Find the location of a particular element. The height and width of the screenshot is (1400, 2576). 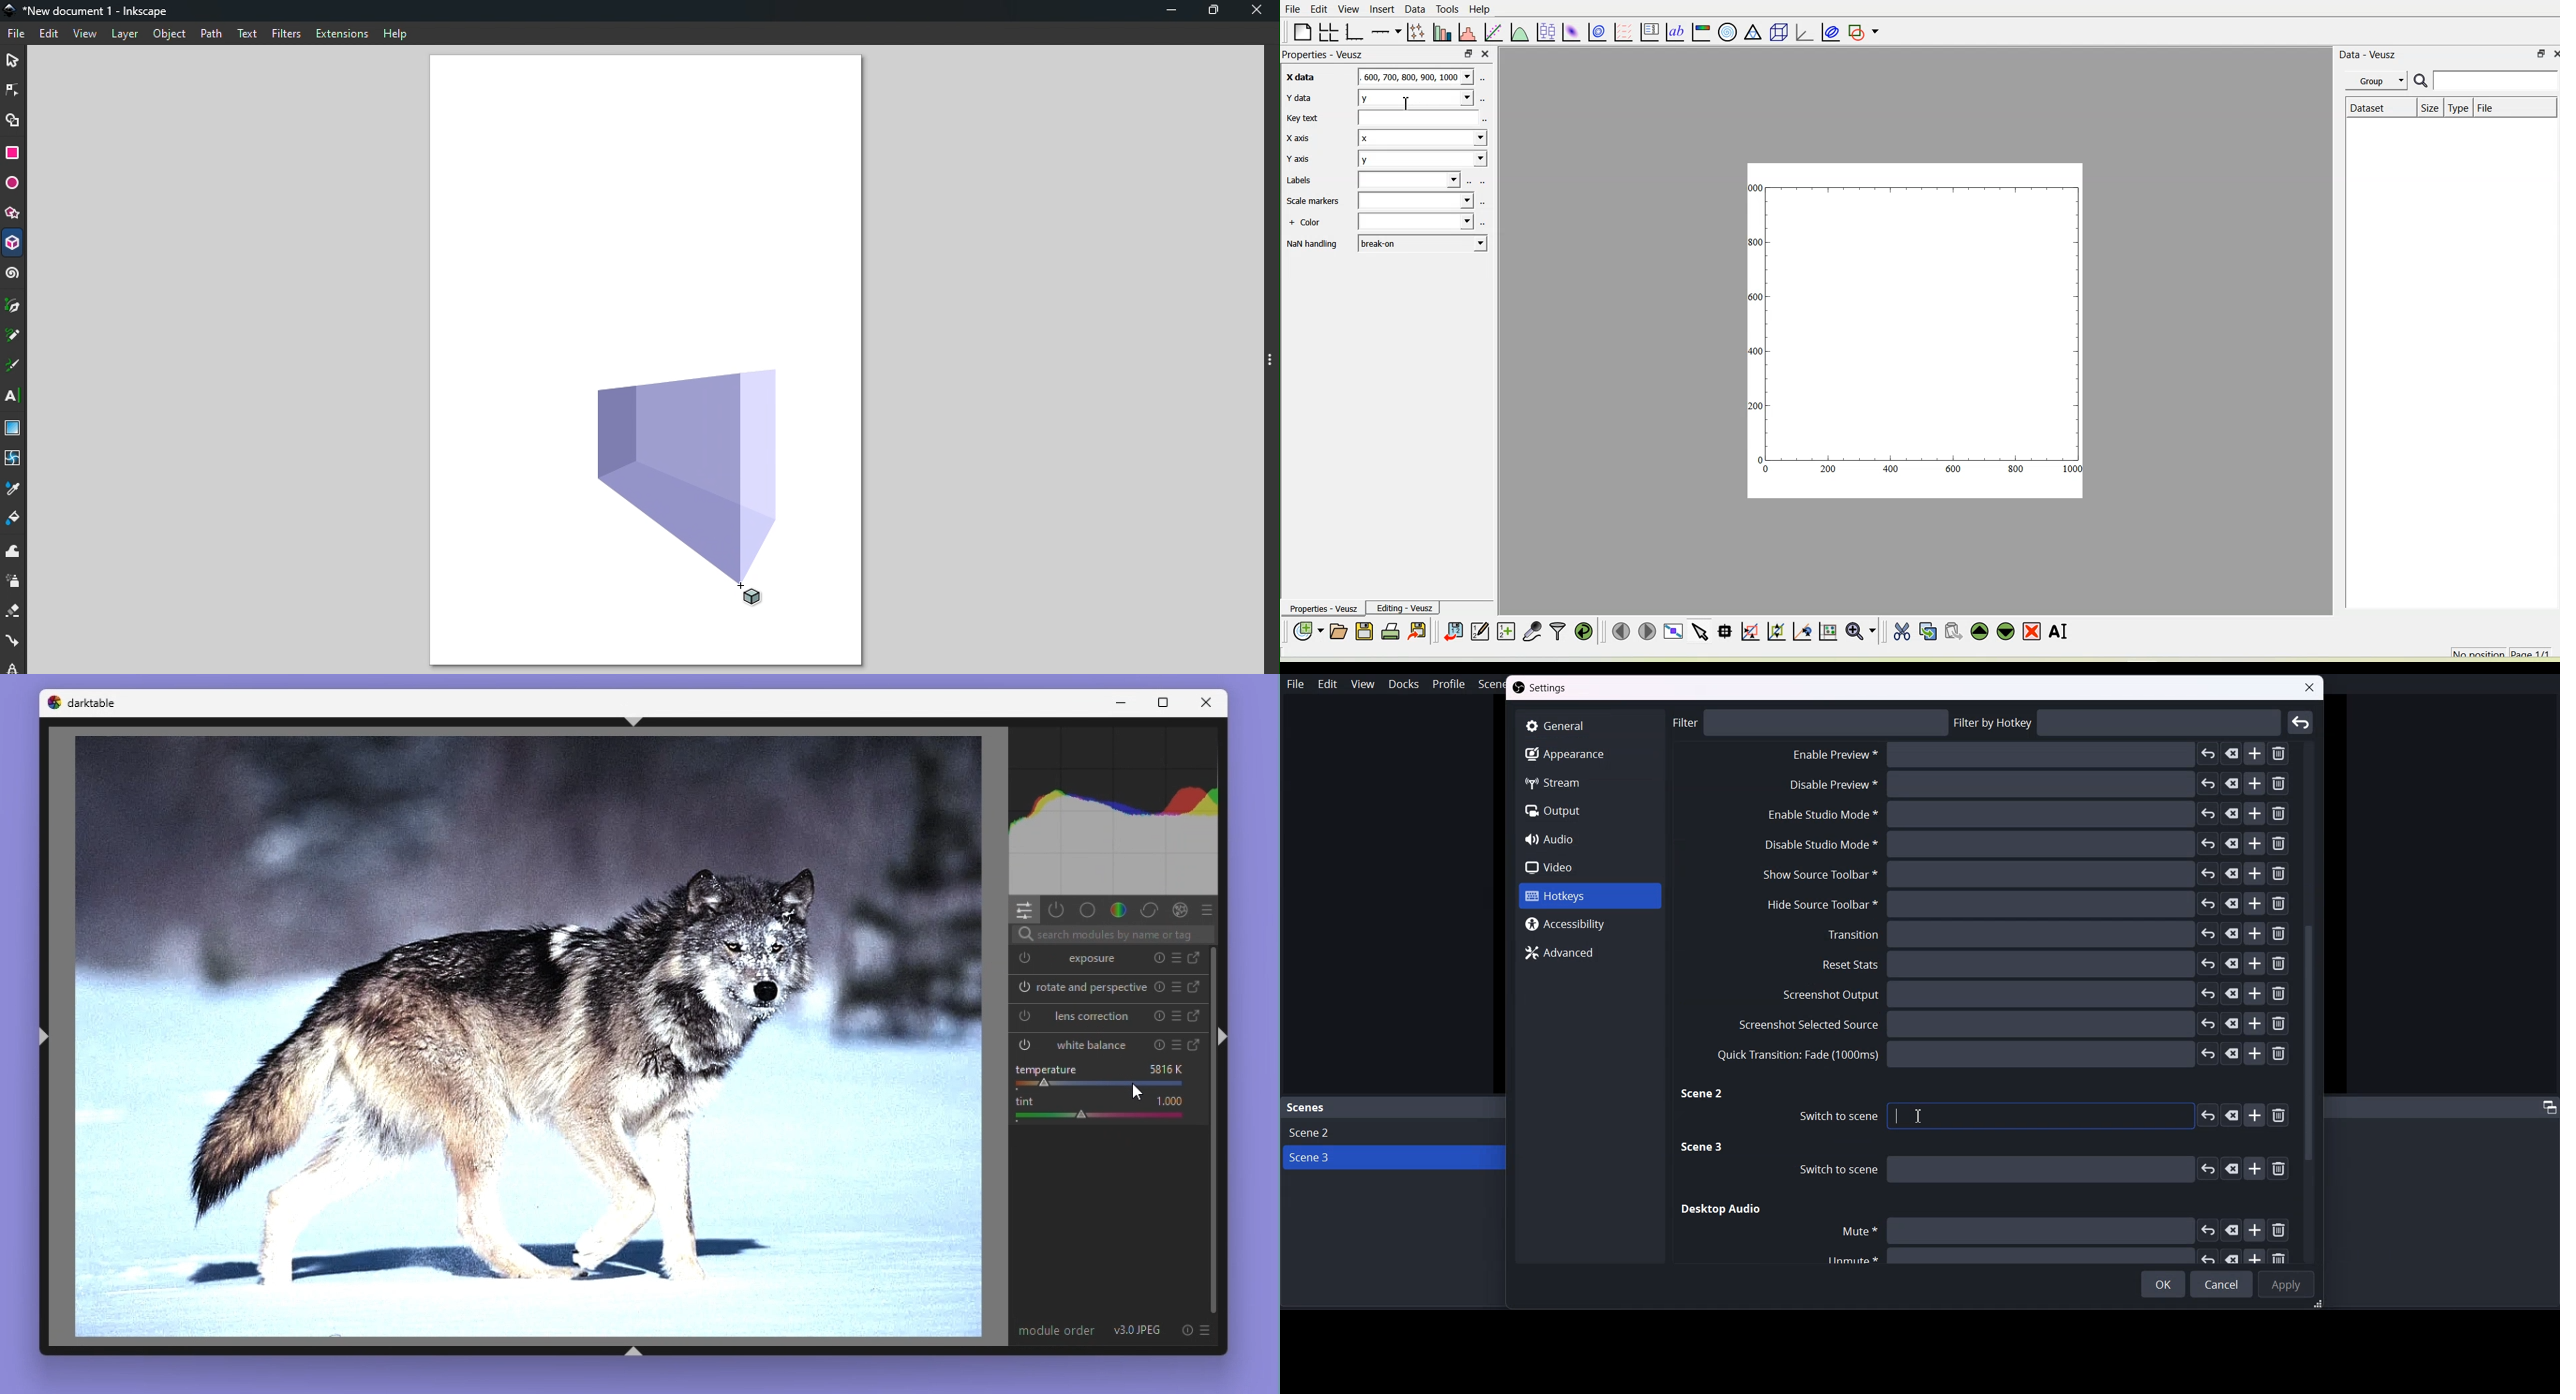

Vertical scroll bar is located at coordinates (1217, 1132).